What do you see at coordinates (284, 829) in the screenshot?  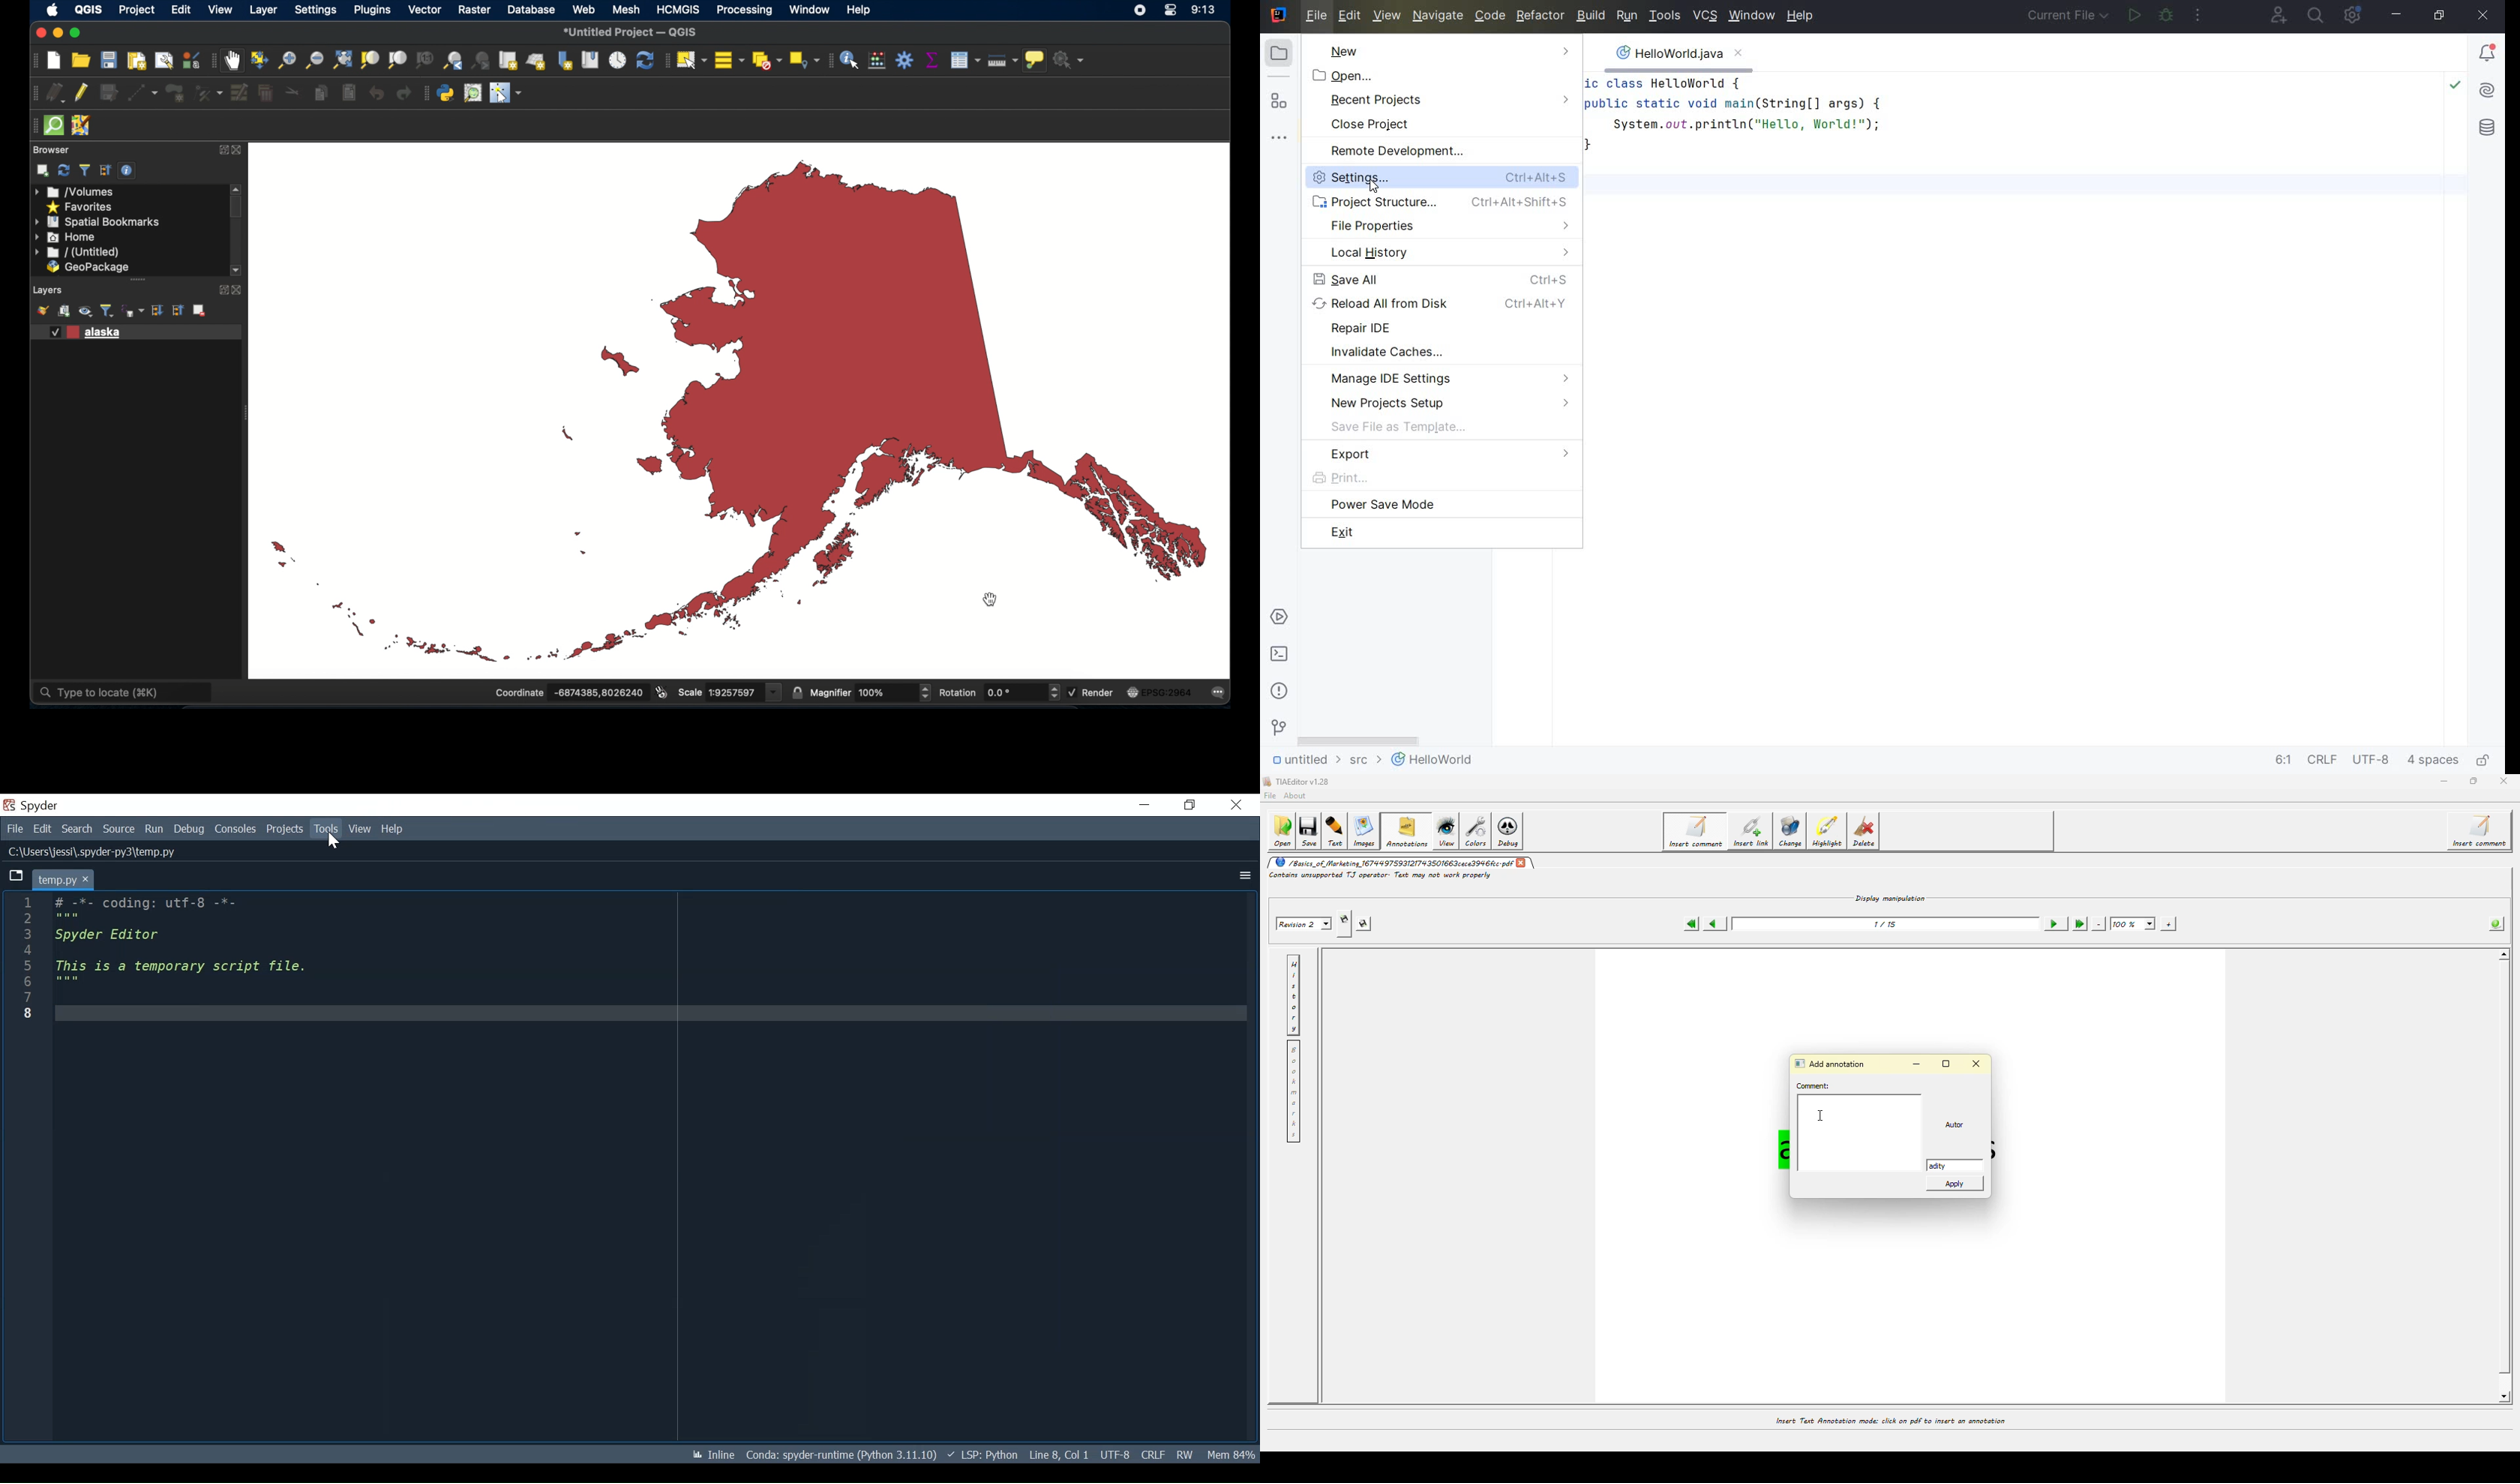 I see `Projects` at bounding box center [284, 829].